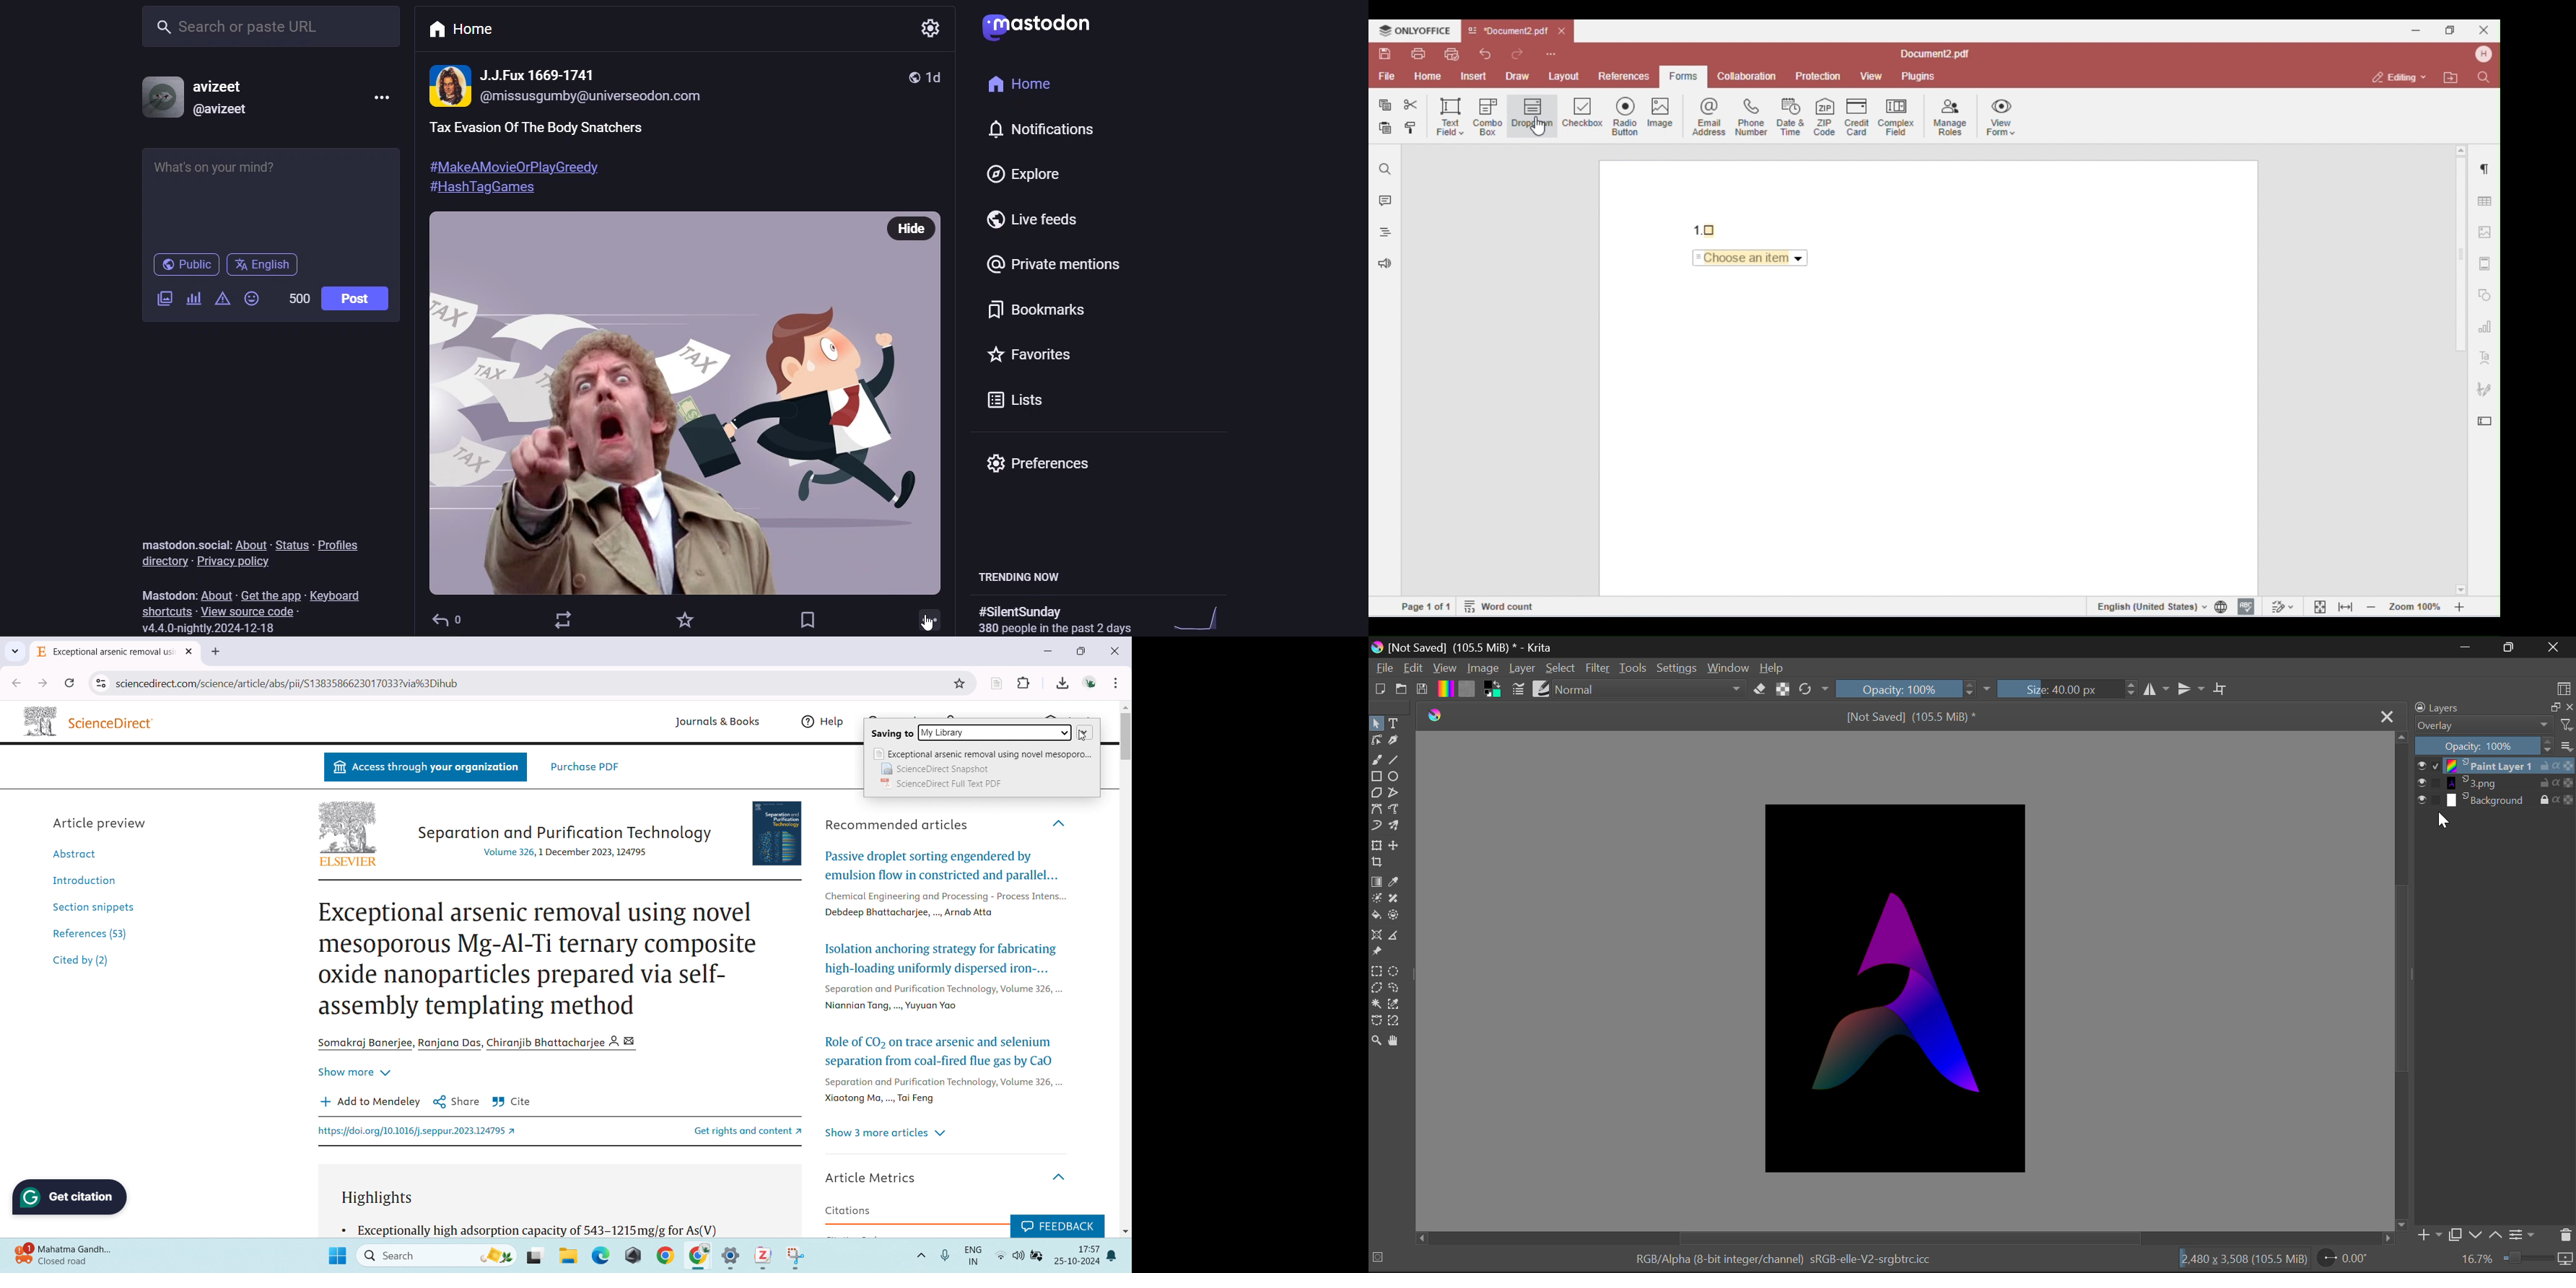 The height and width of the screenshot is (1288, 2576). I want to click on ELSEVIER, so click(347, 863).